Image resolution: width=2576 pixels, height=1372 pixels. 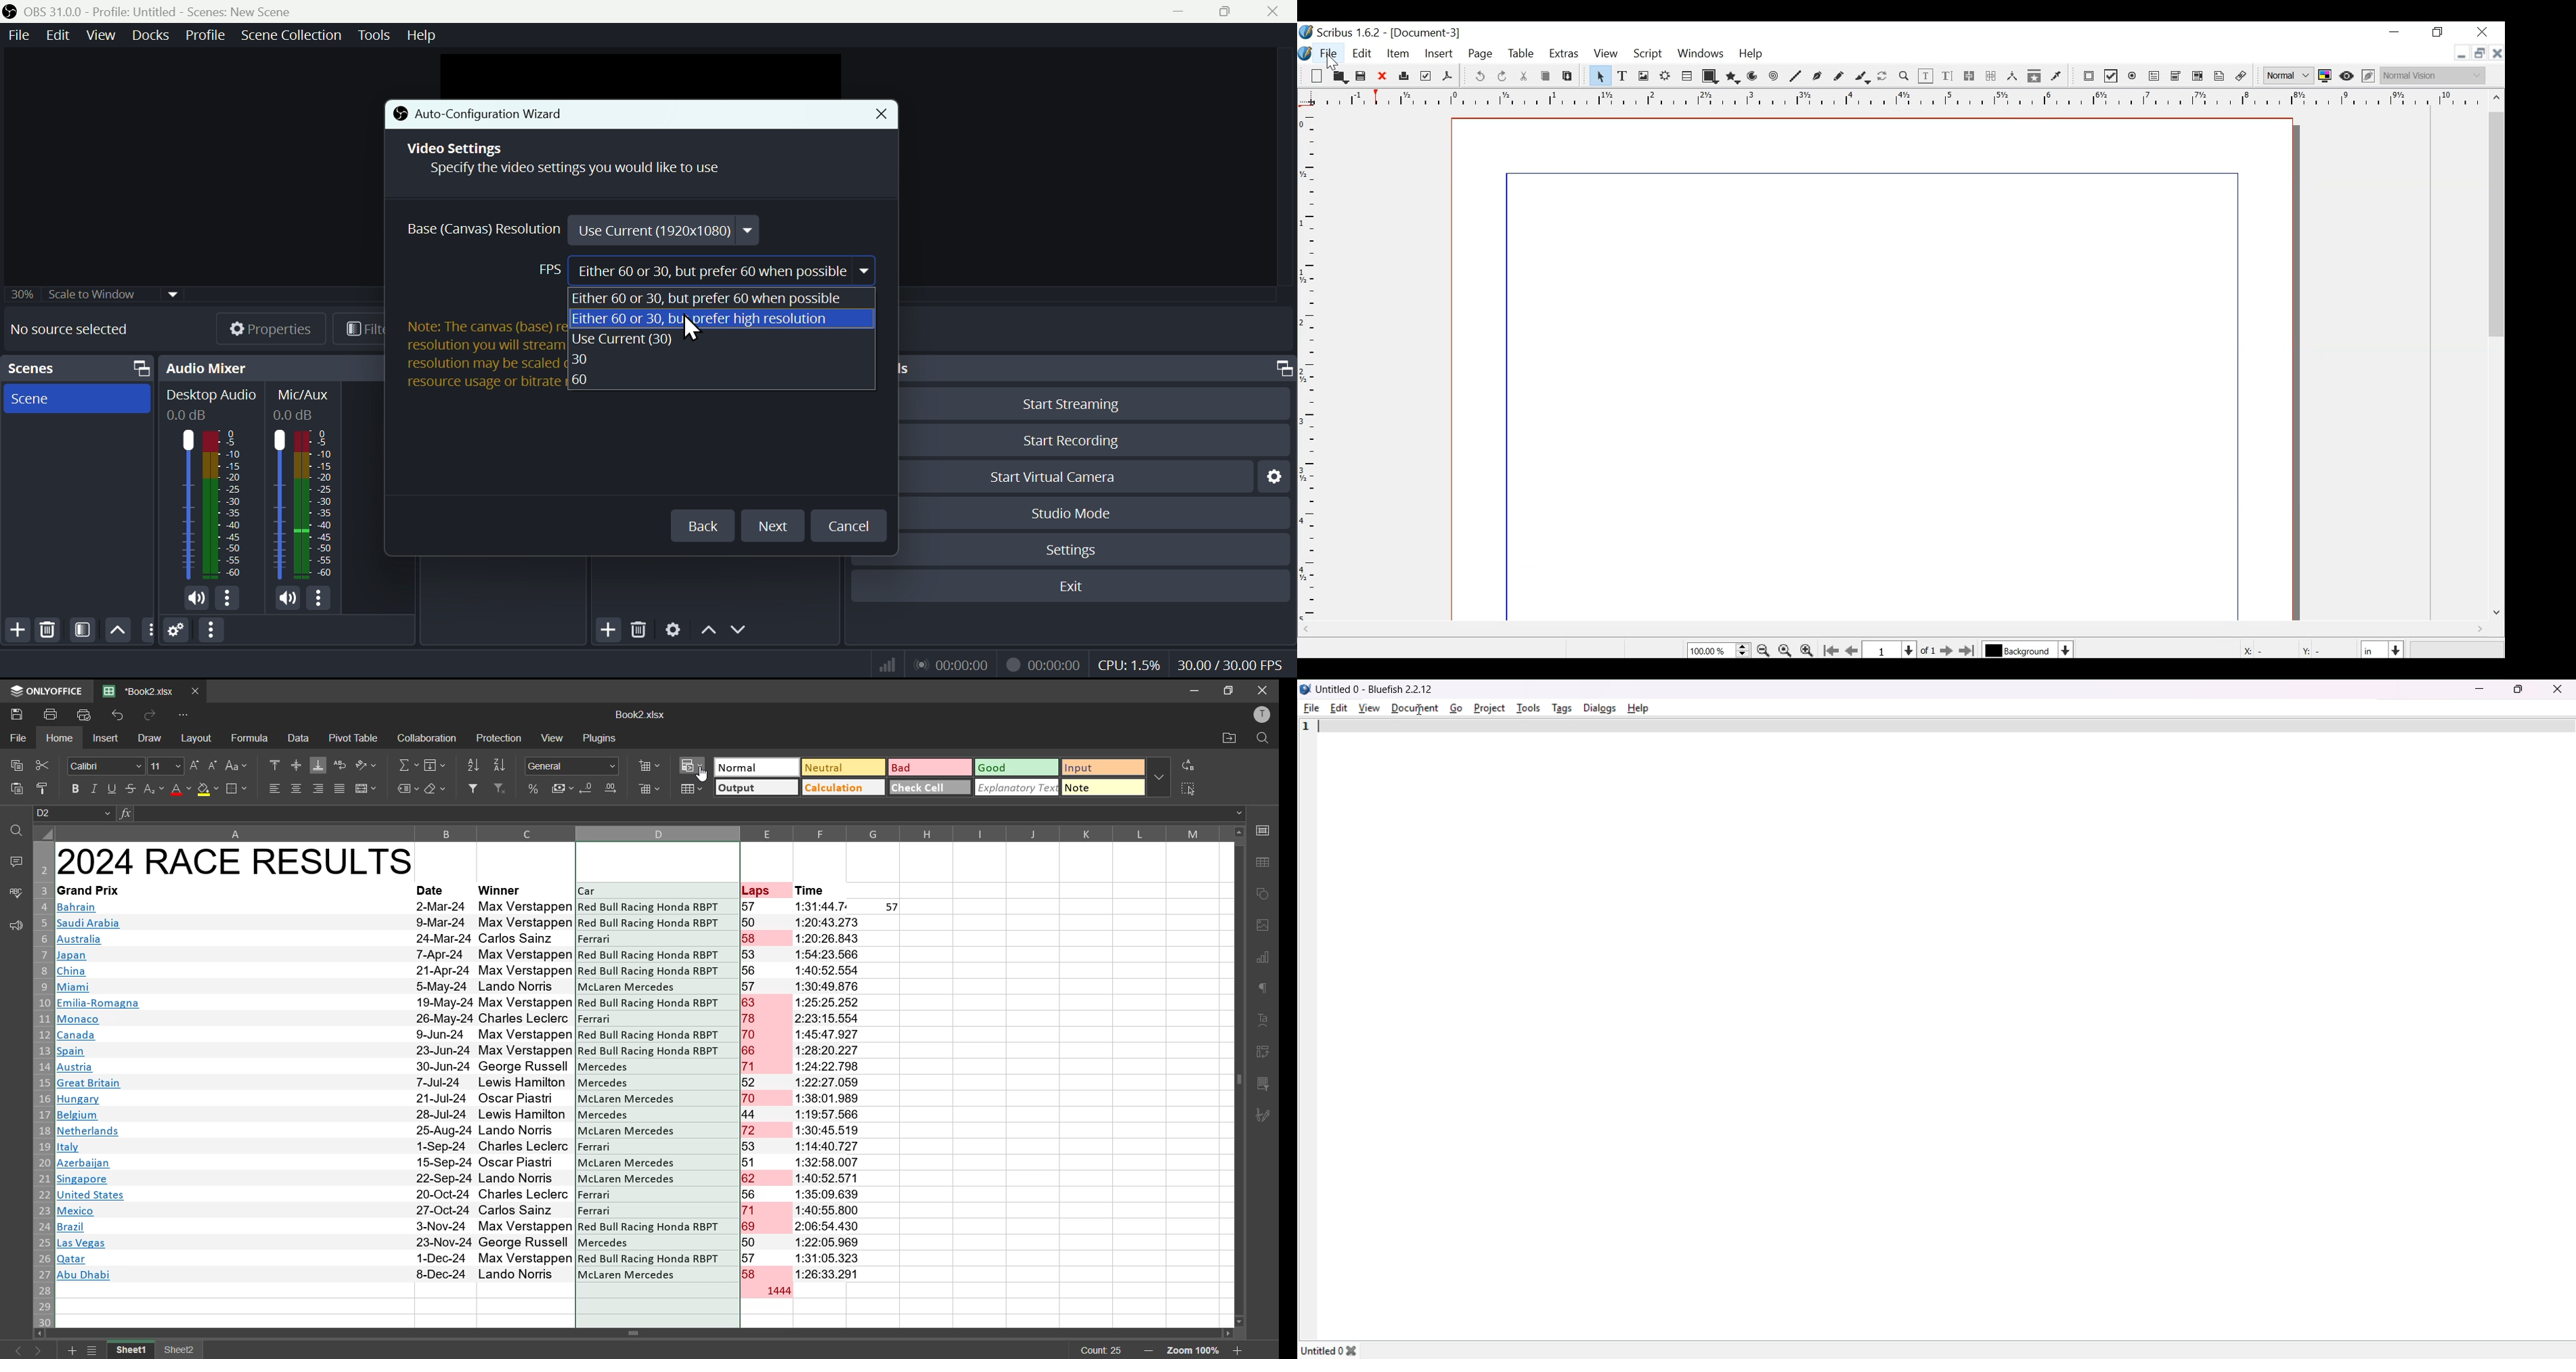 What do you see at coordinates (1259, 714) in the screenshot?
I see `profile` at bounding box center [1259, 714].